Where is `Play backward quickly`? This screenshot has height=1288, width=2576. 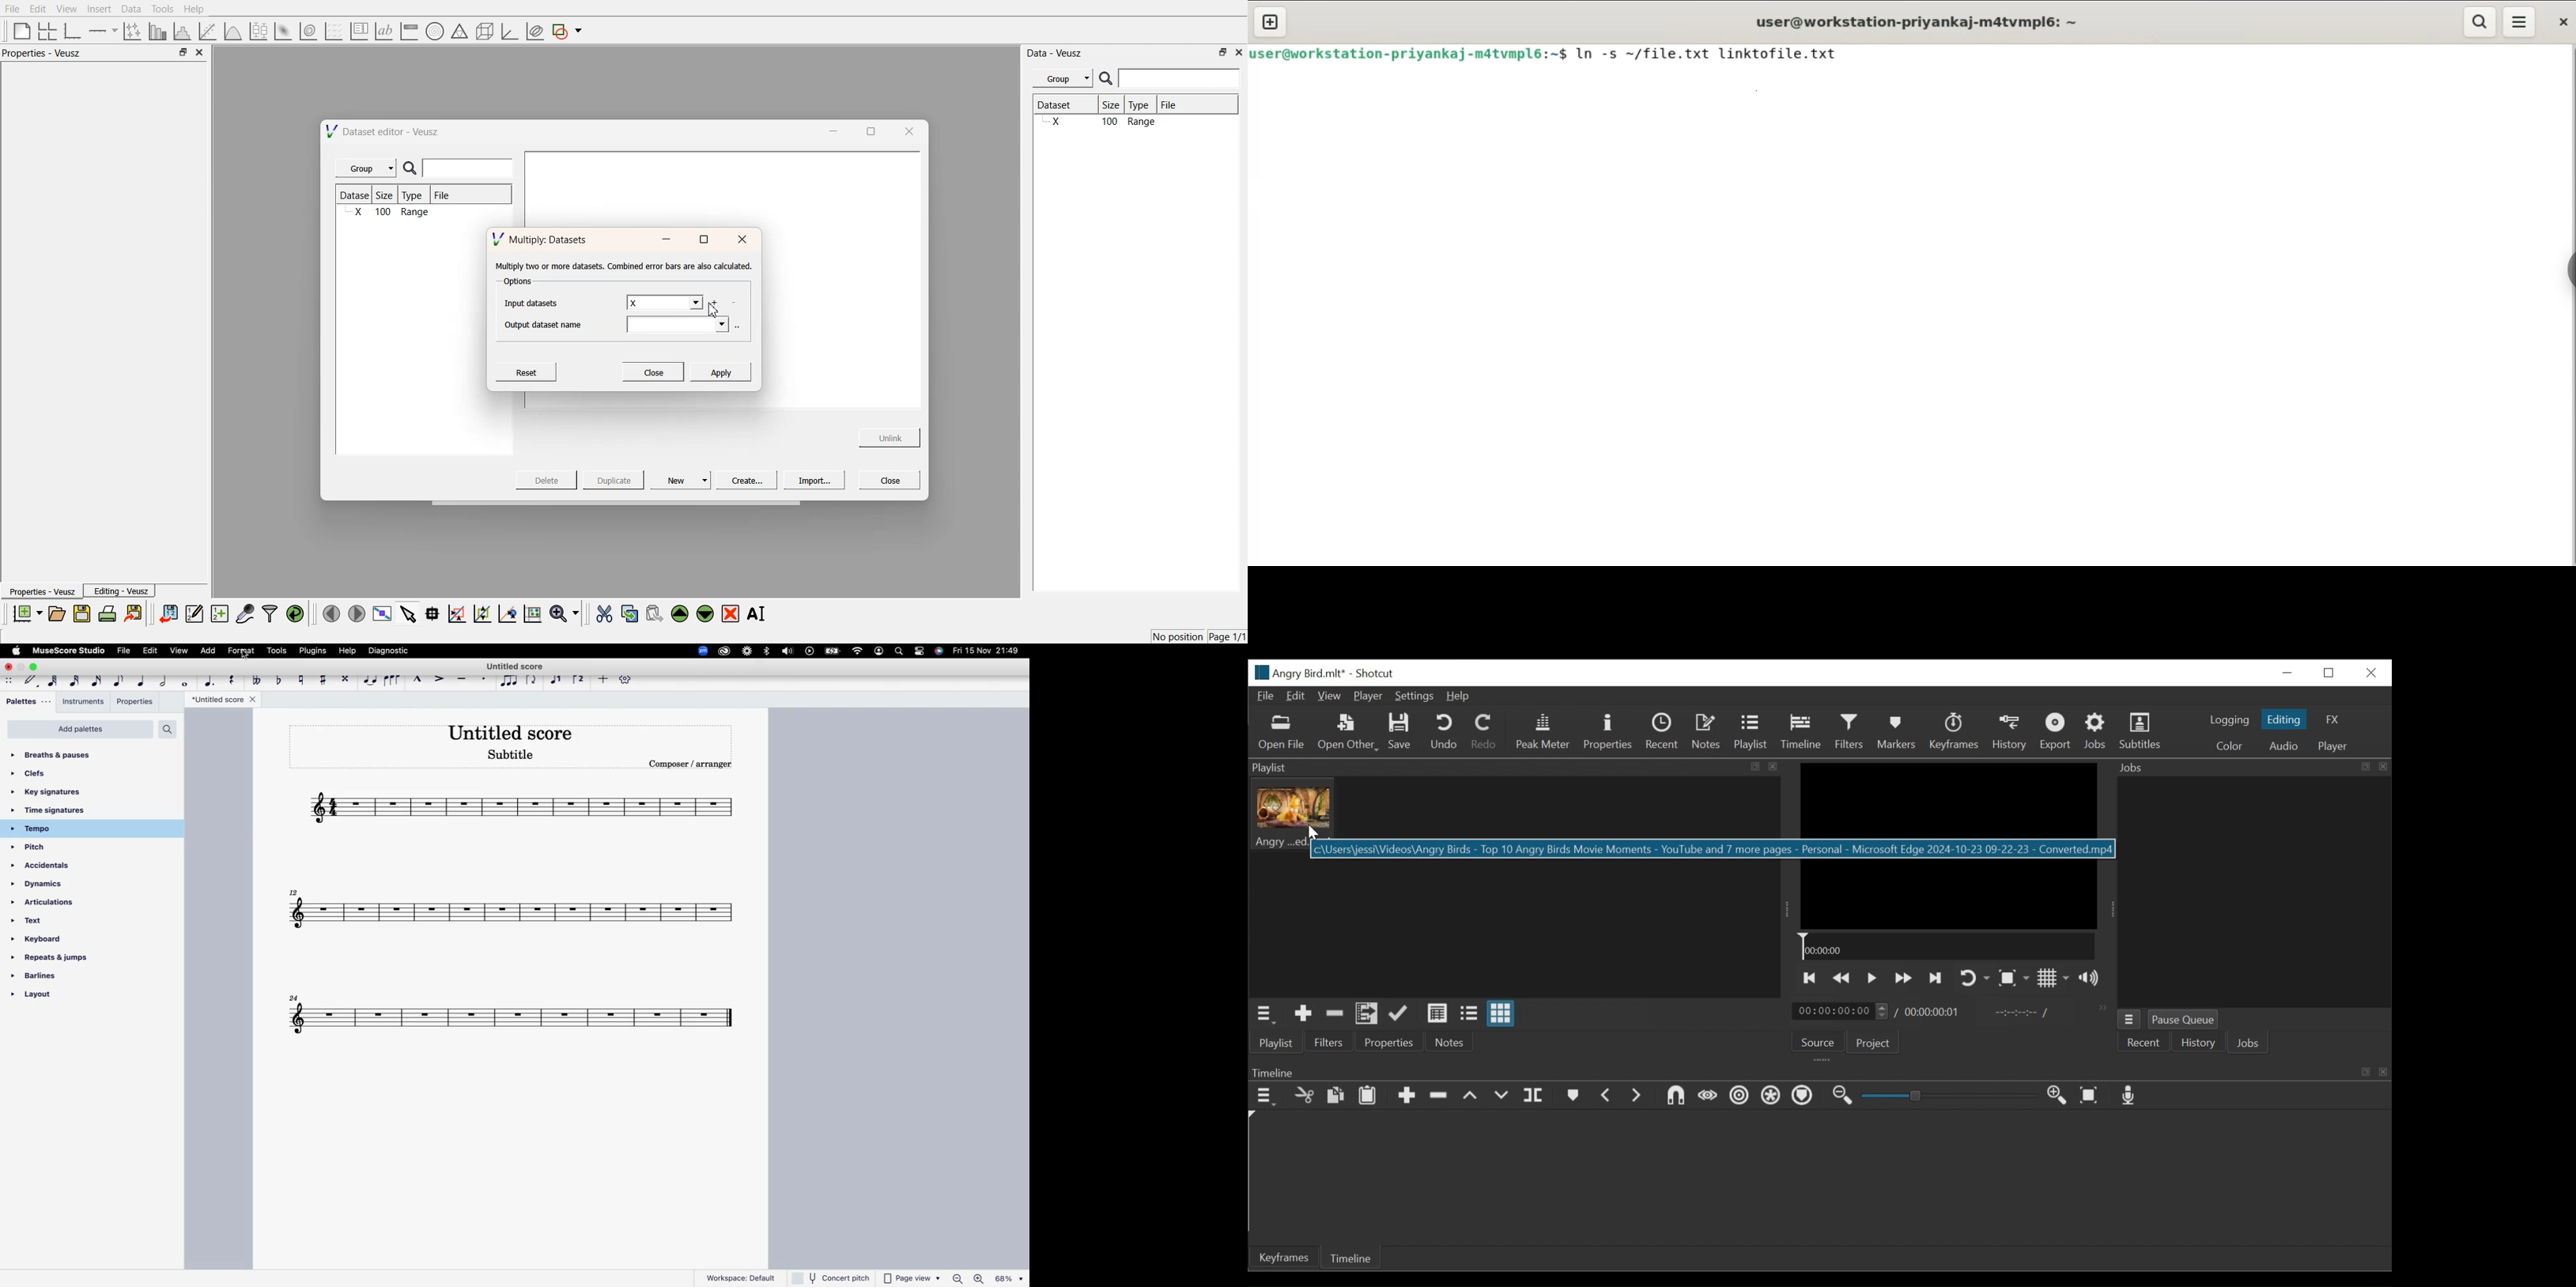 Play backward quickly is located at coordinates (1842, 979).